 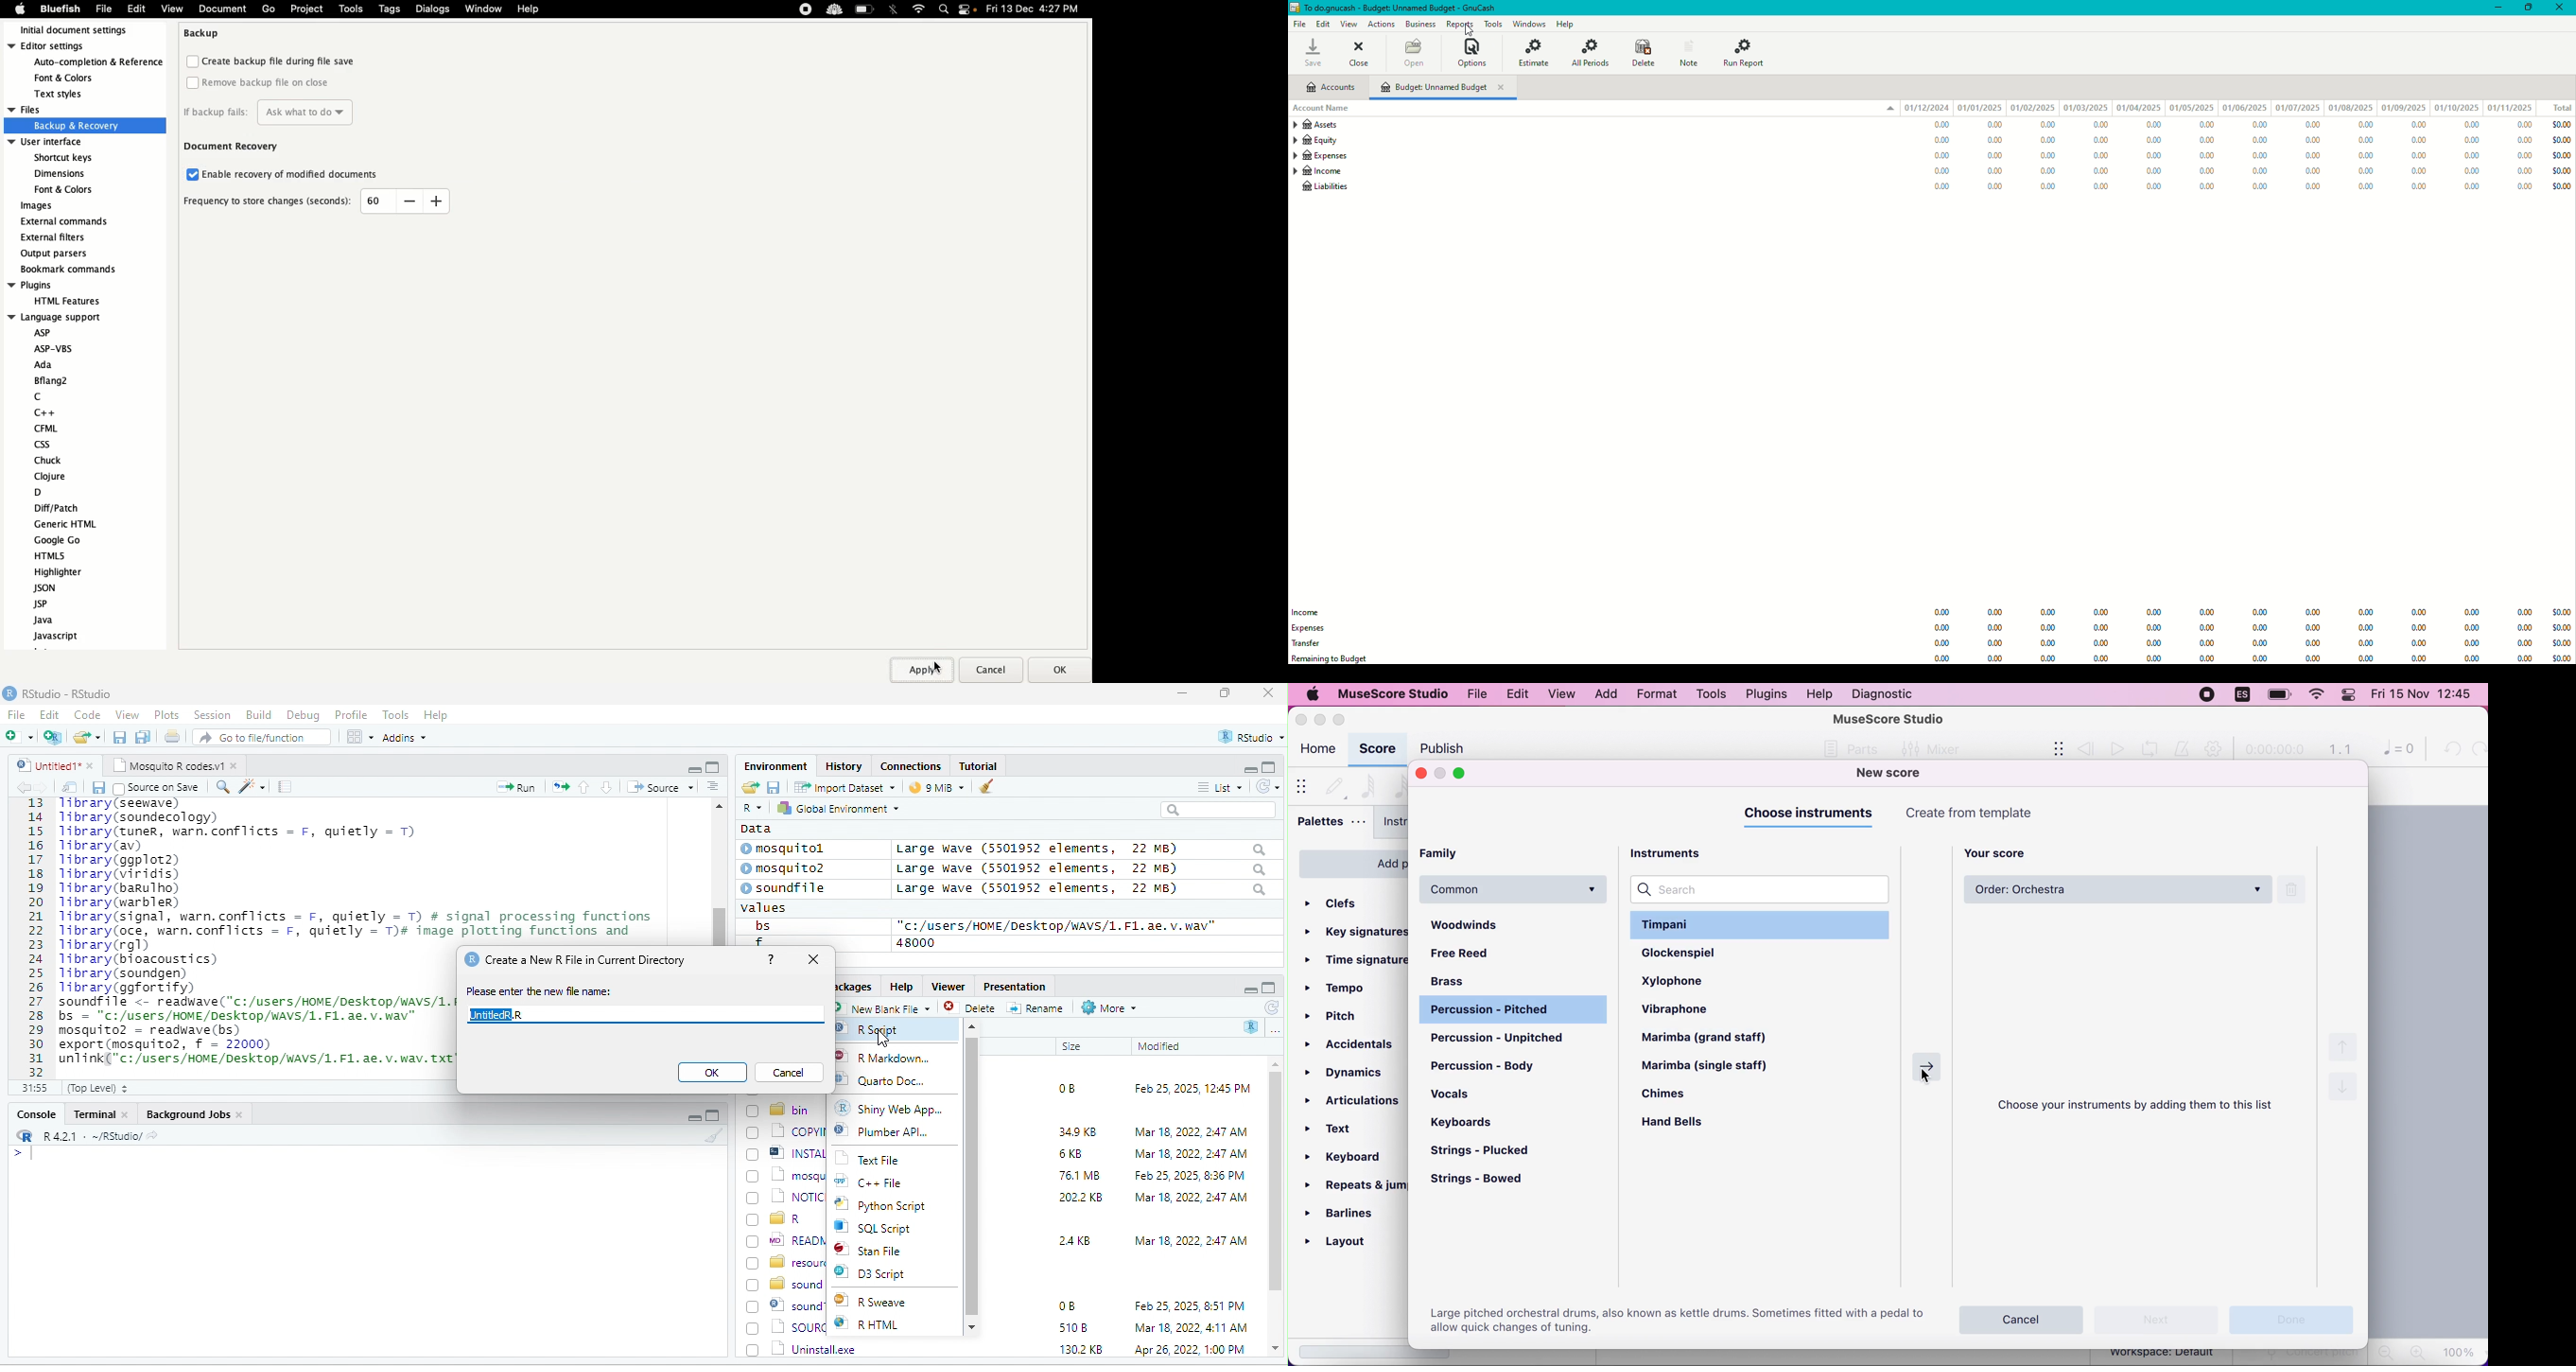 I want to click on Project , so click(x=308, y=10).